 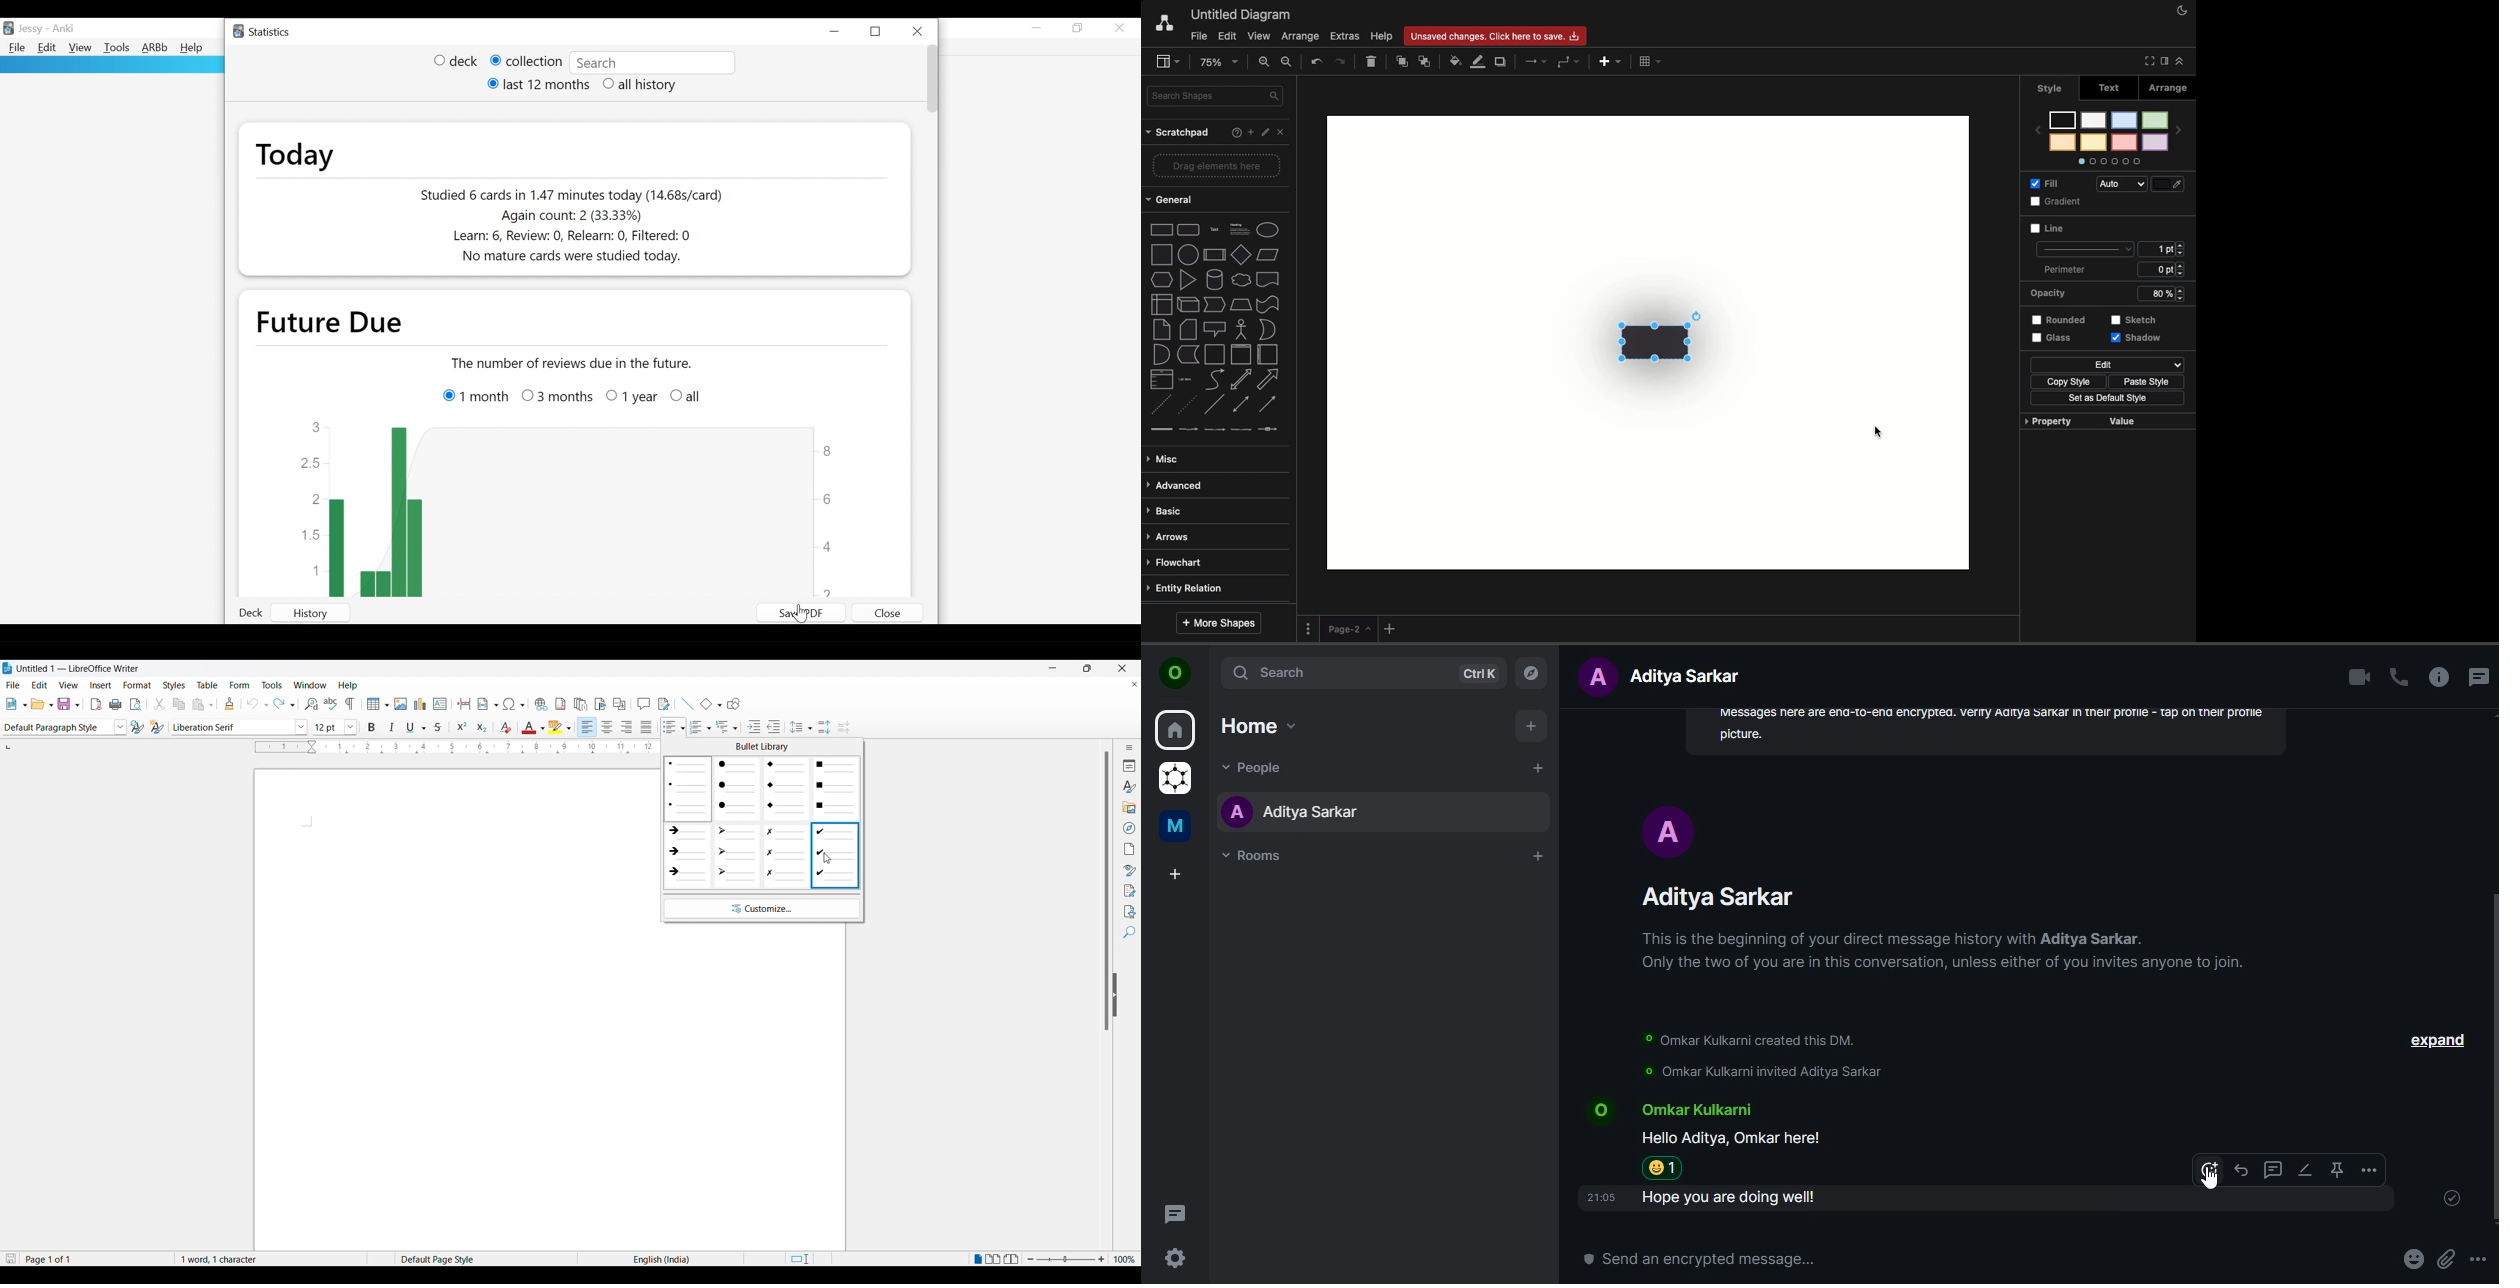 What do you see at coordinates (1012, 1258) in the screenshot?
I see `Book view` at bounding box center [1012, 1258].